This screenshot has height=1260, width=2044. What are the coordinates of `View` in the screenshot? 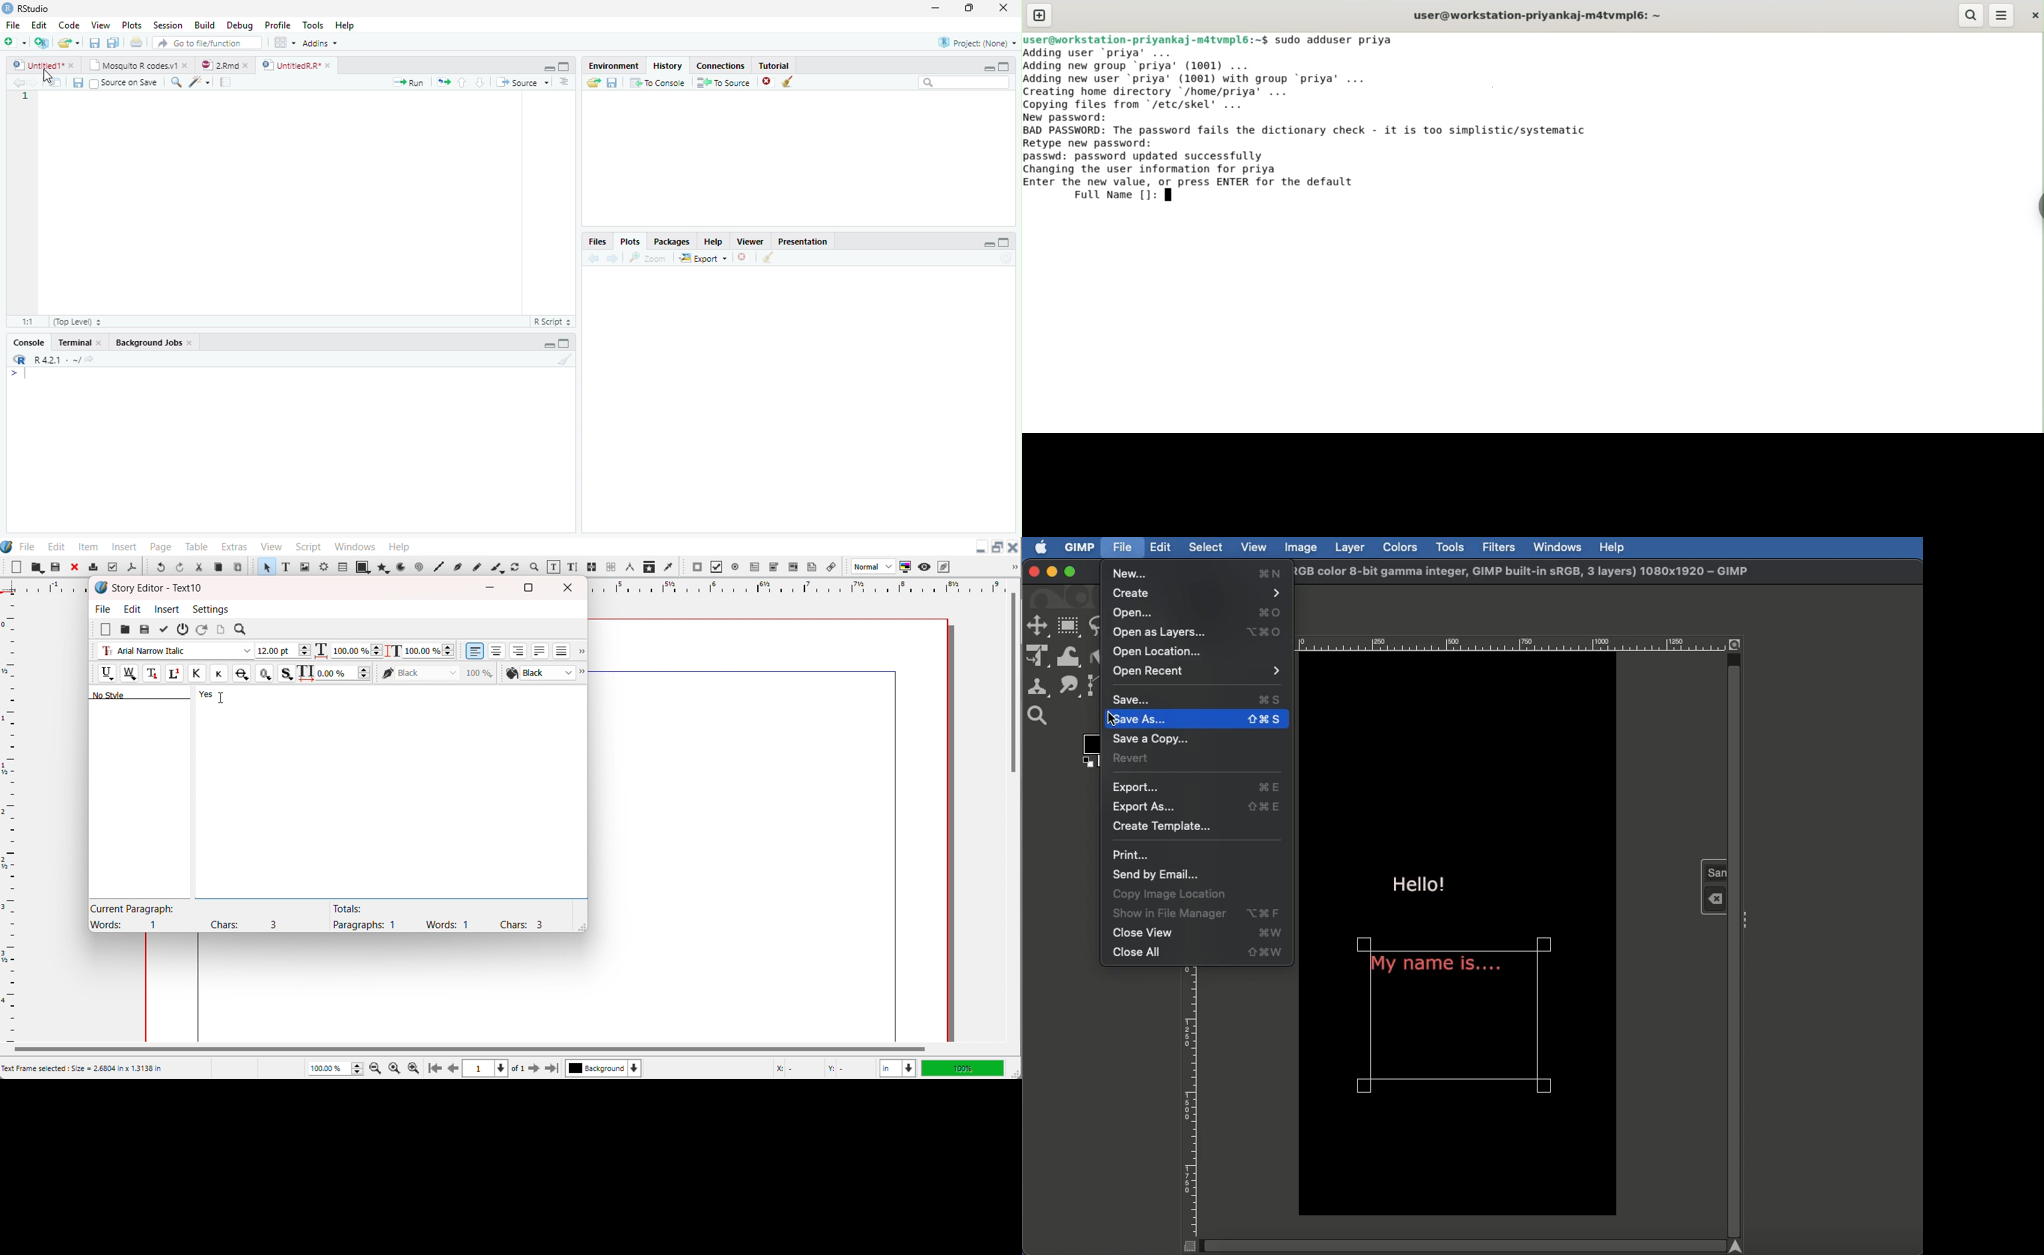 It's located at (100, 25).